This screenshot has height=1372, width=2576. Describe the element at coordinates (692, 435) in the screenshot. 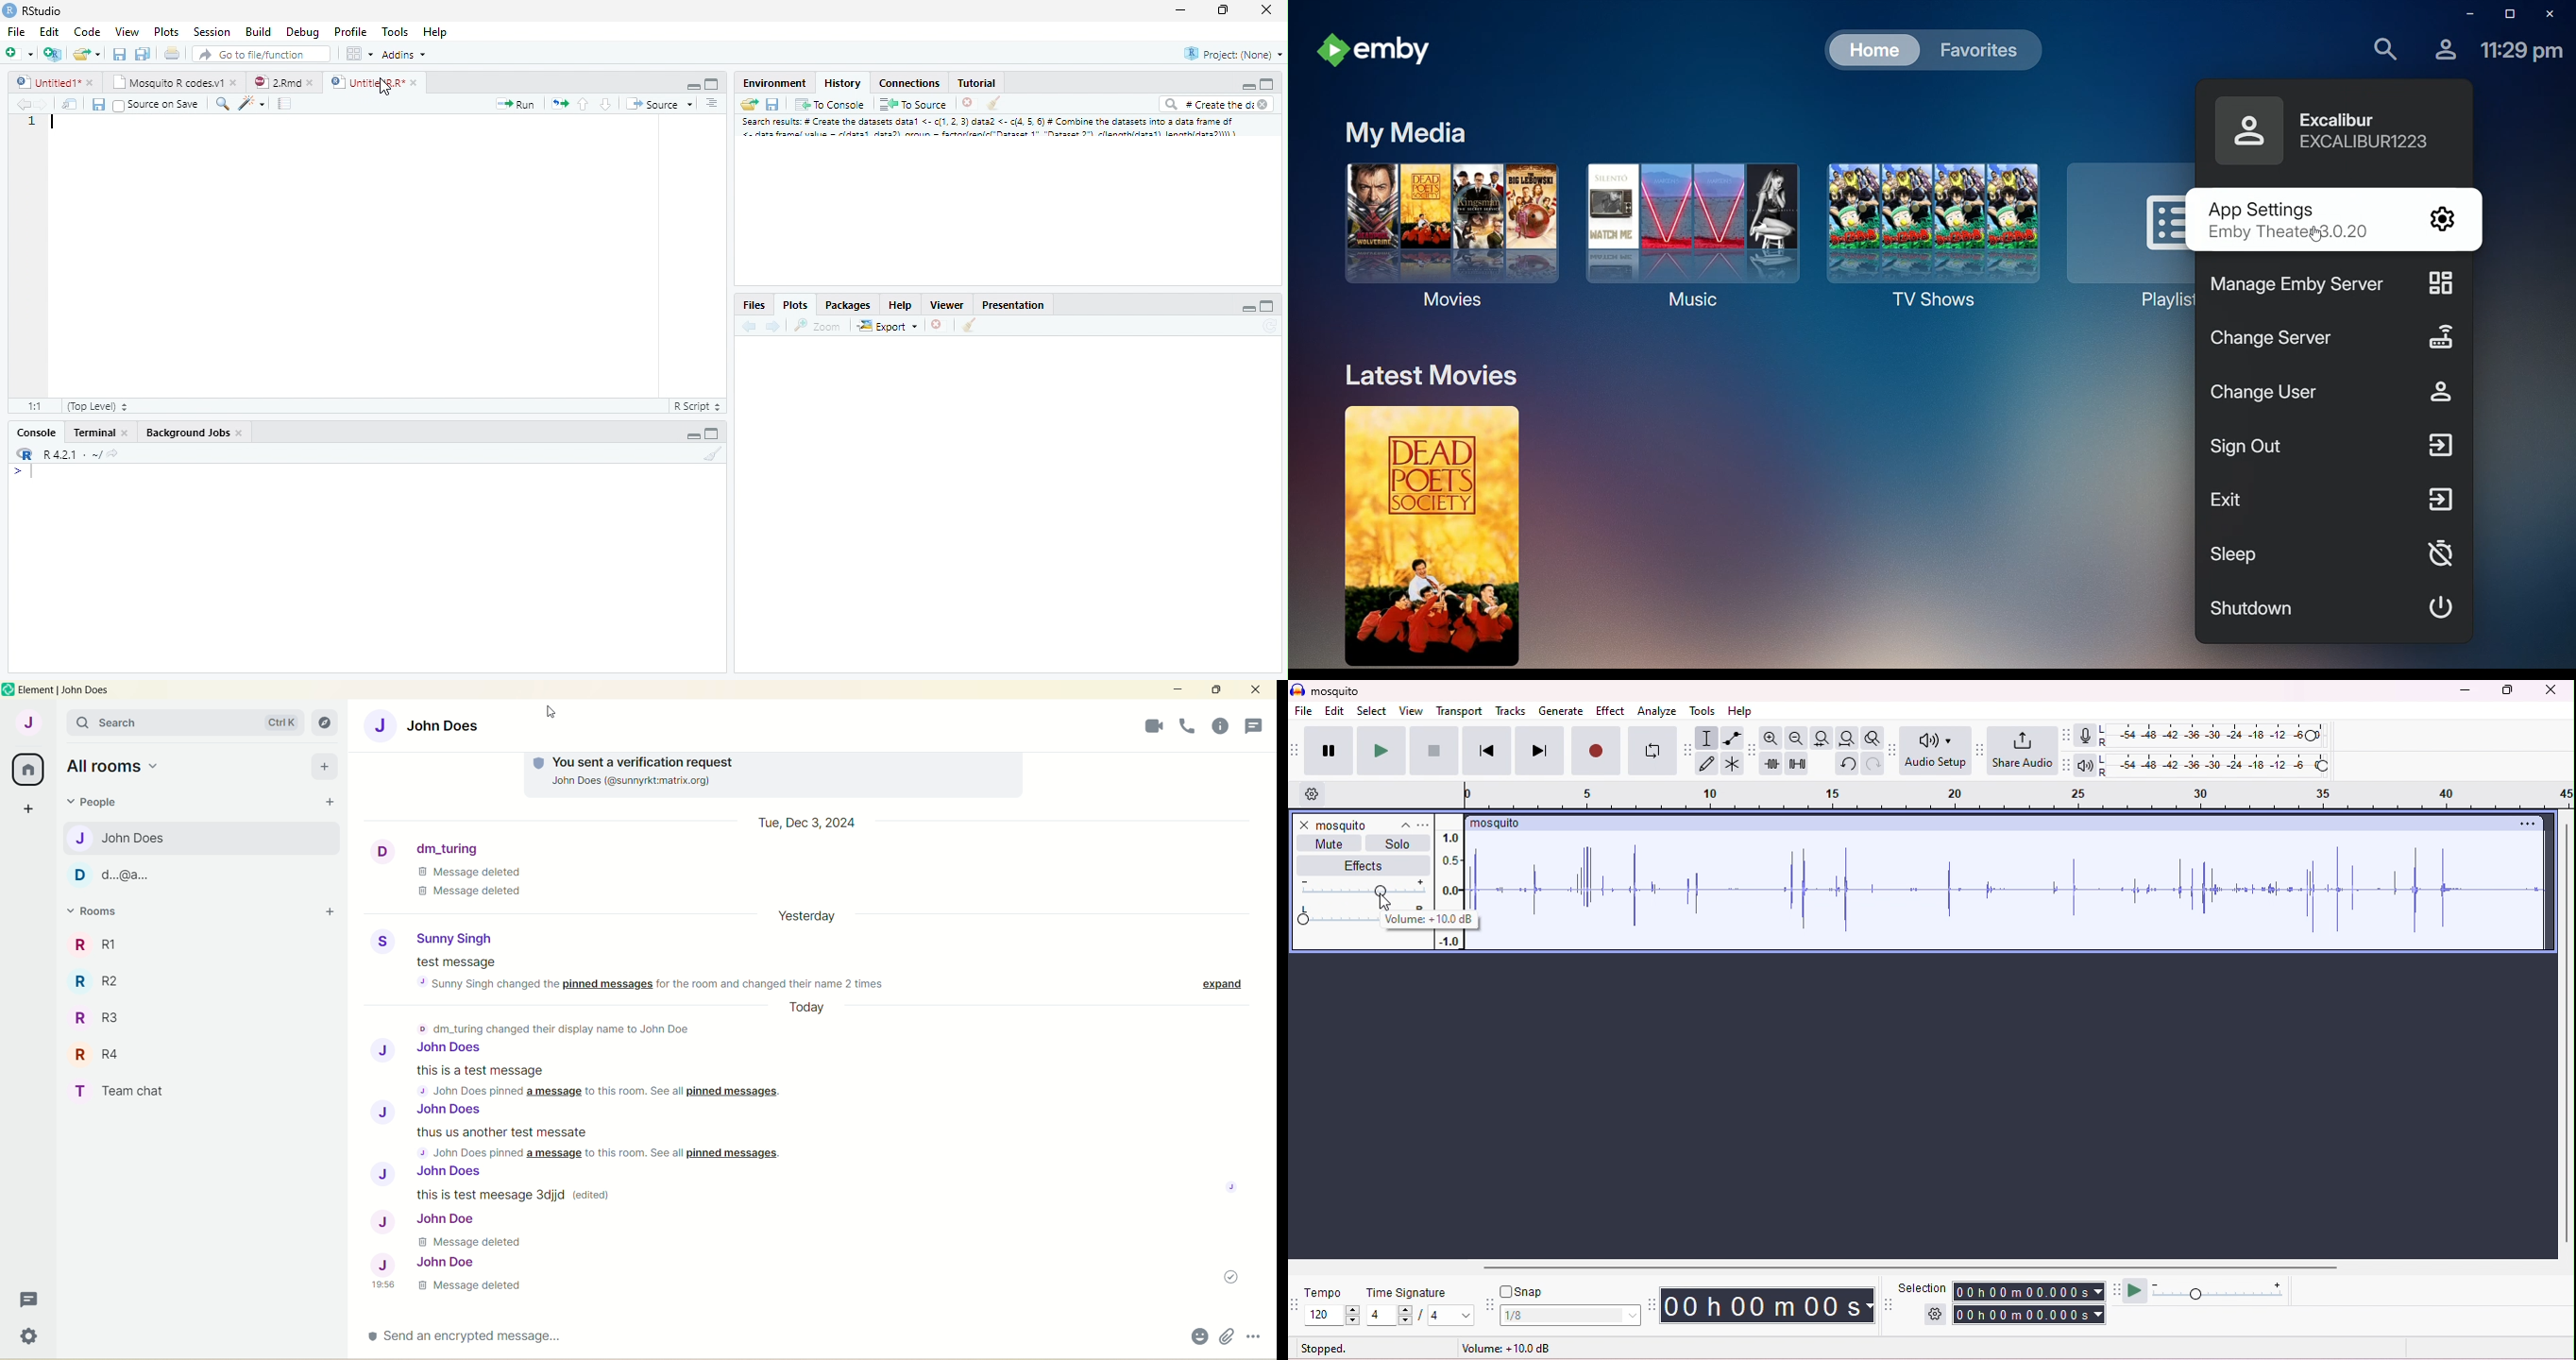

I see `Minimize` at that location.